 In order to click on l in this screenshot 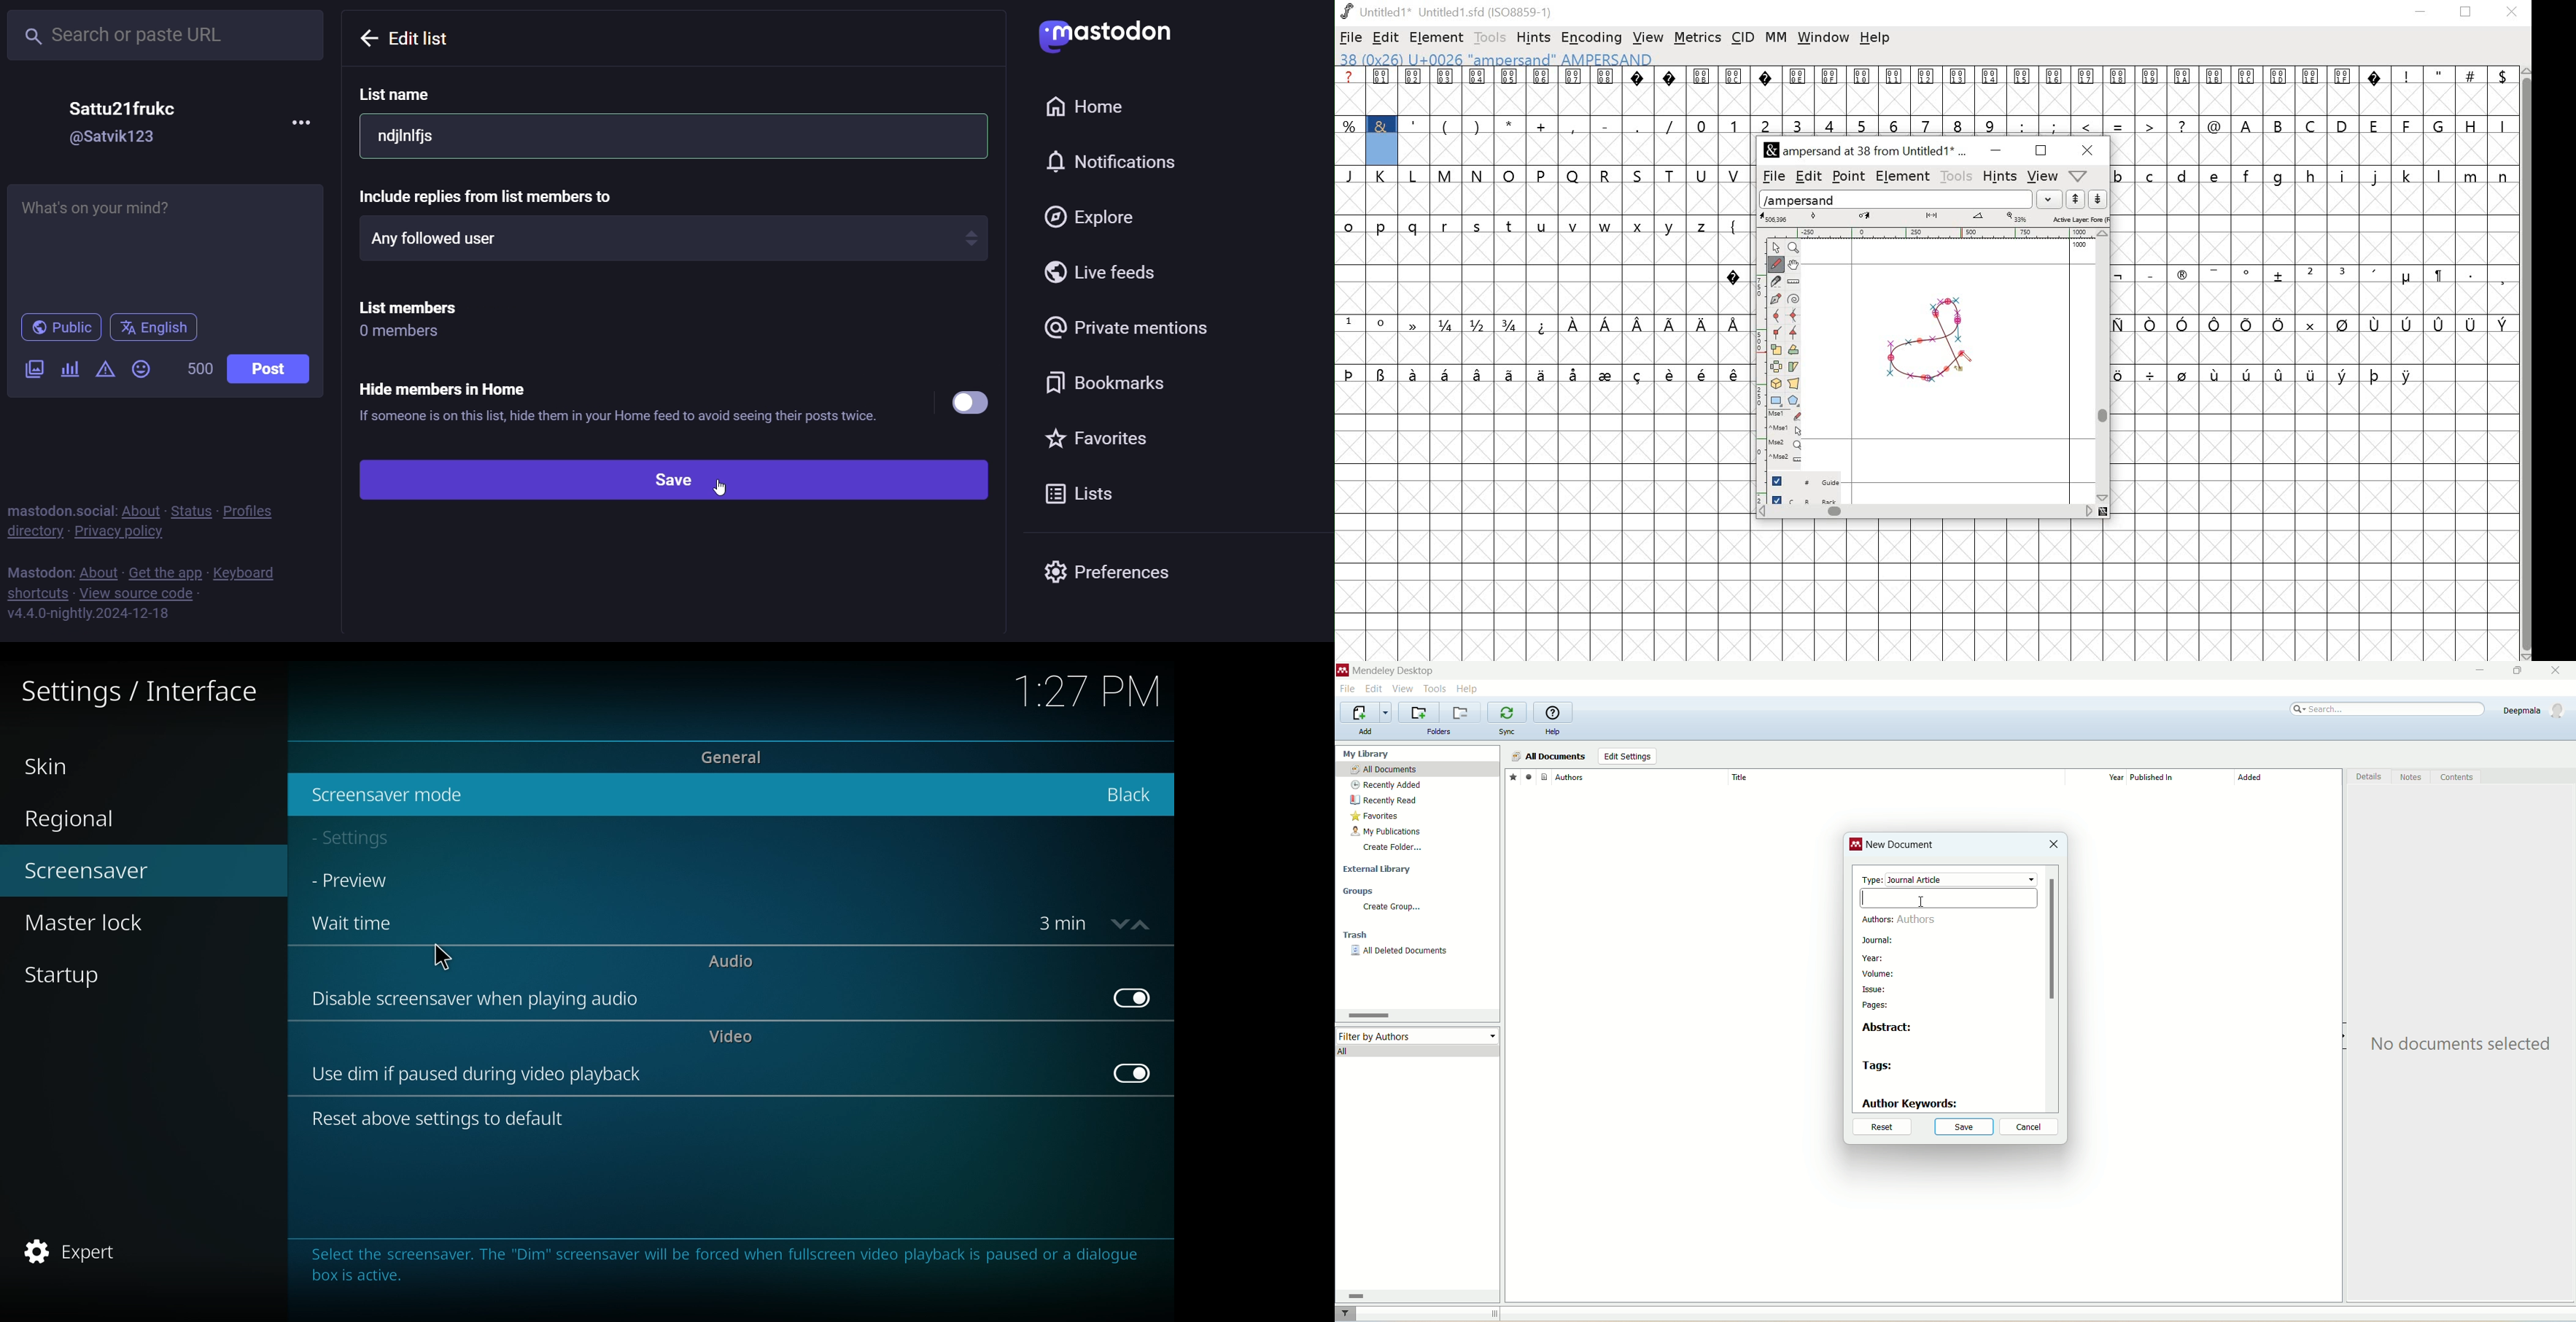, I will do `click(2440, 175)`.